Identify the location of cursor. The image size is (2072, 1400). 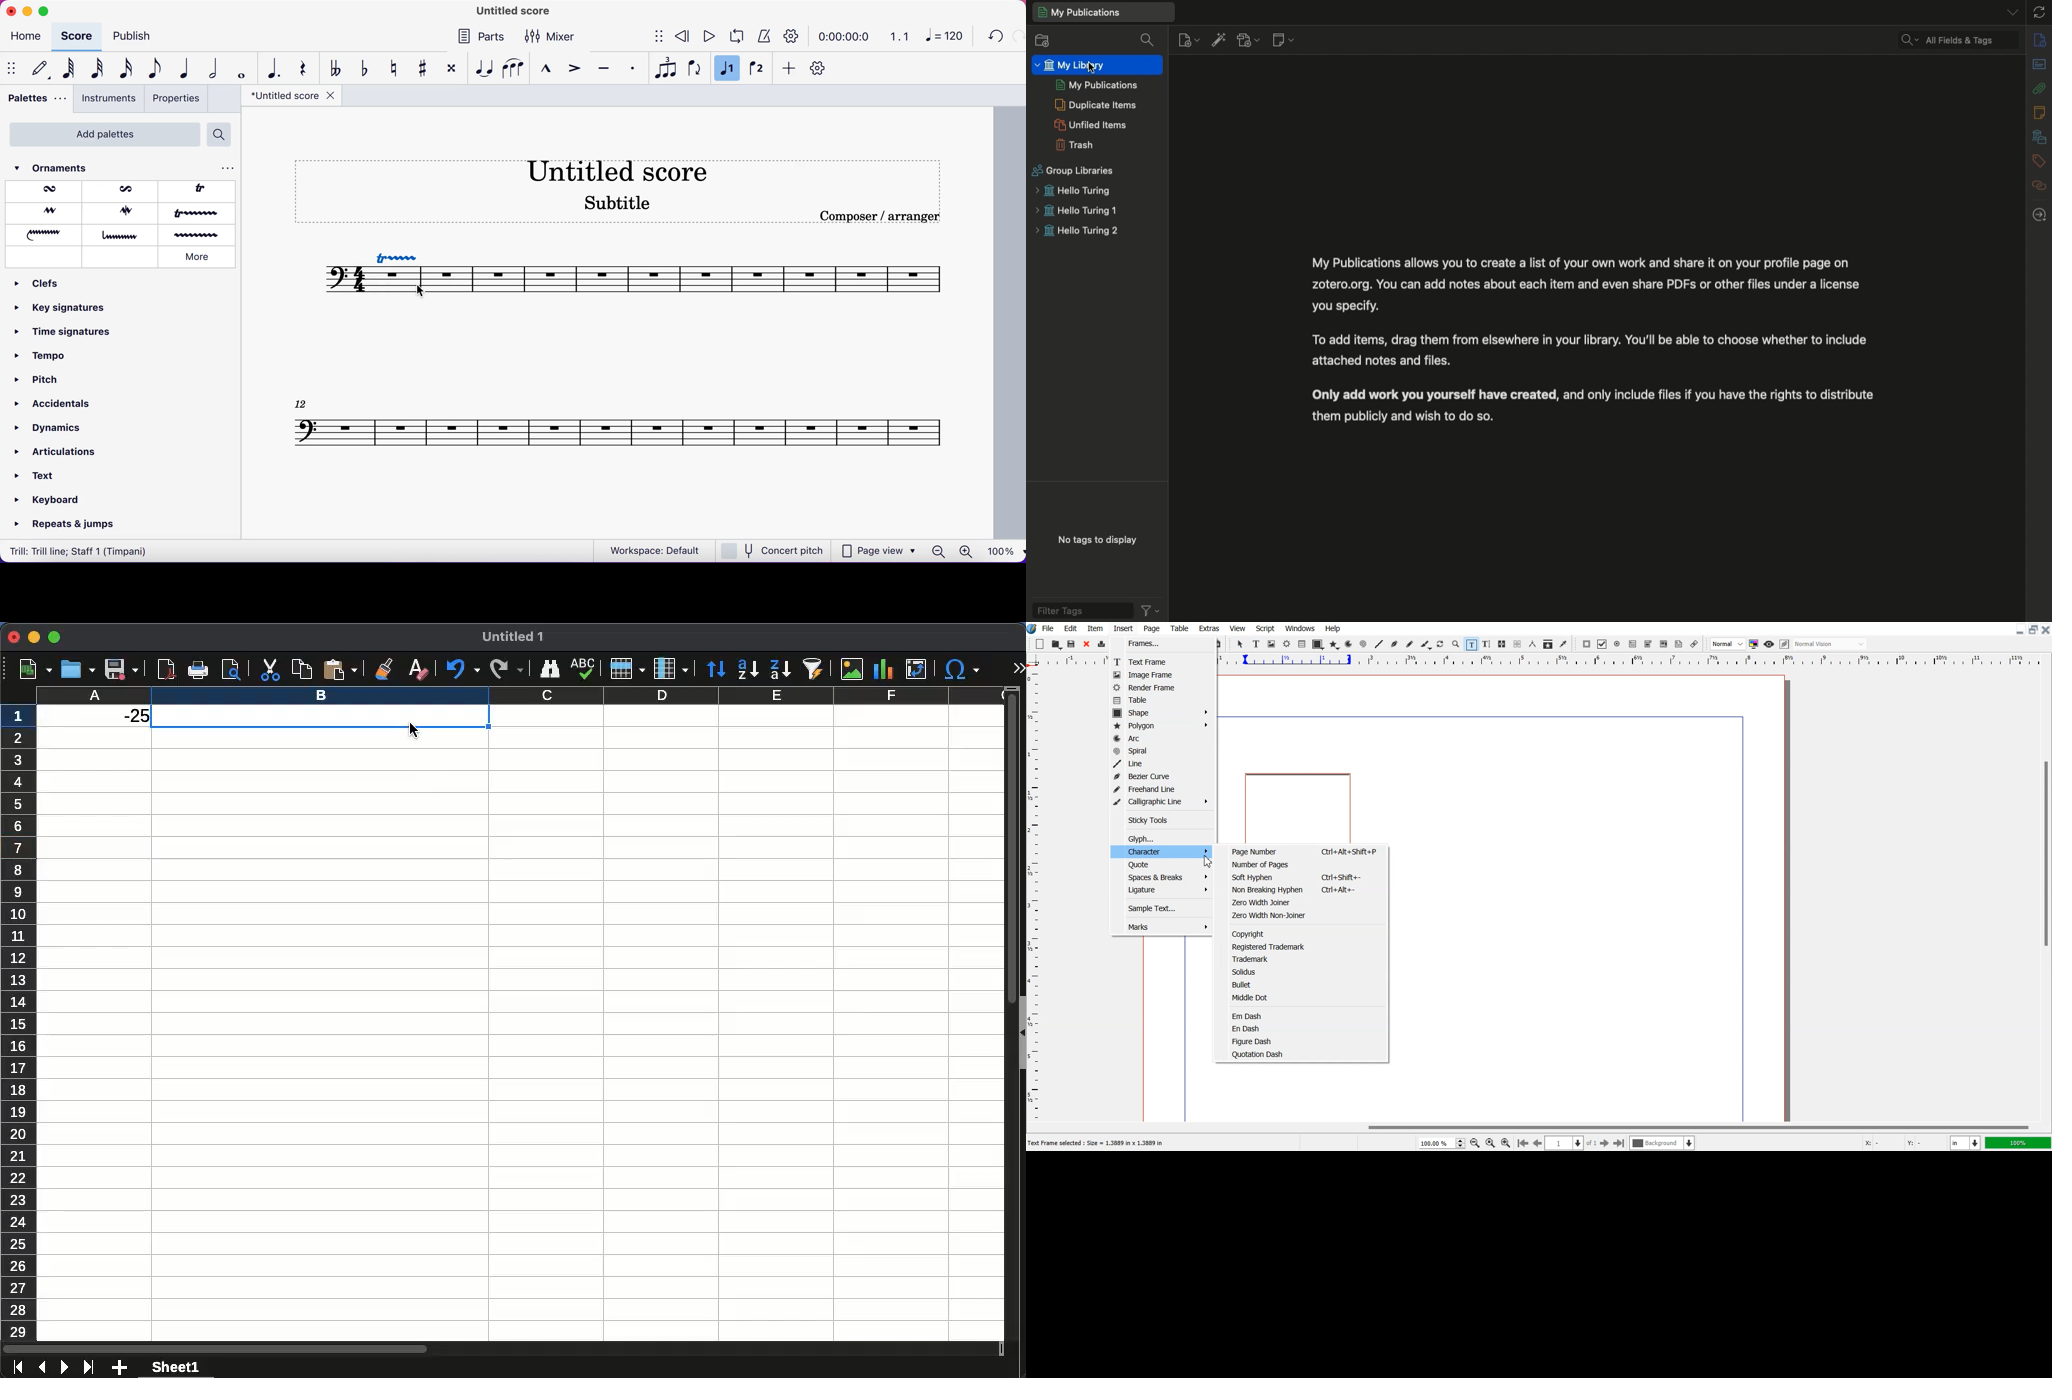
(1090, 67).